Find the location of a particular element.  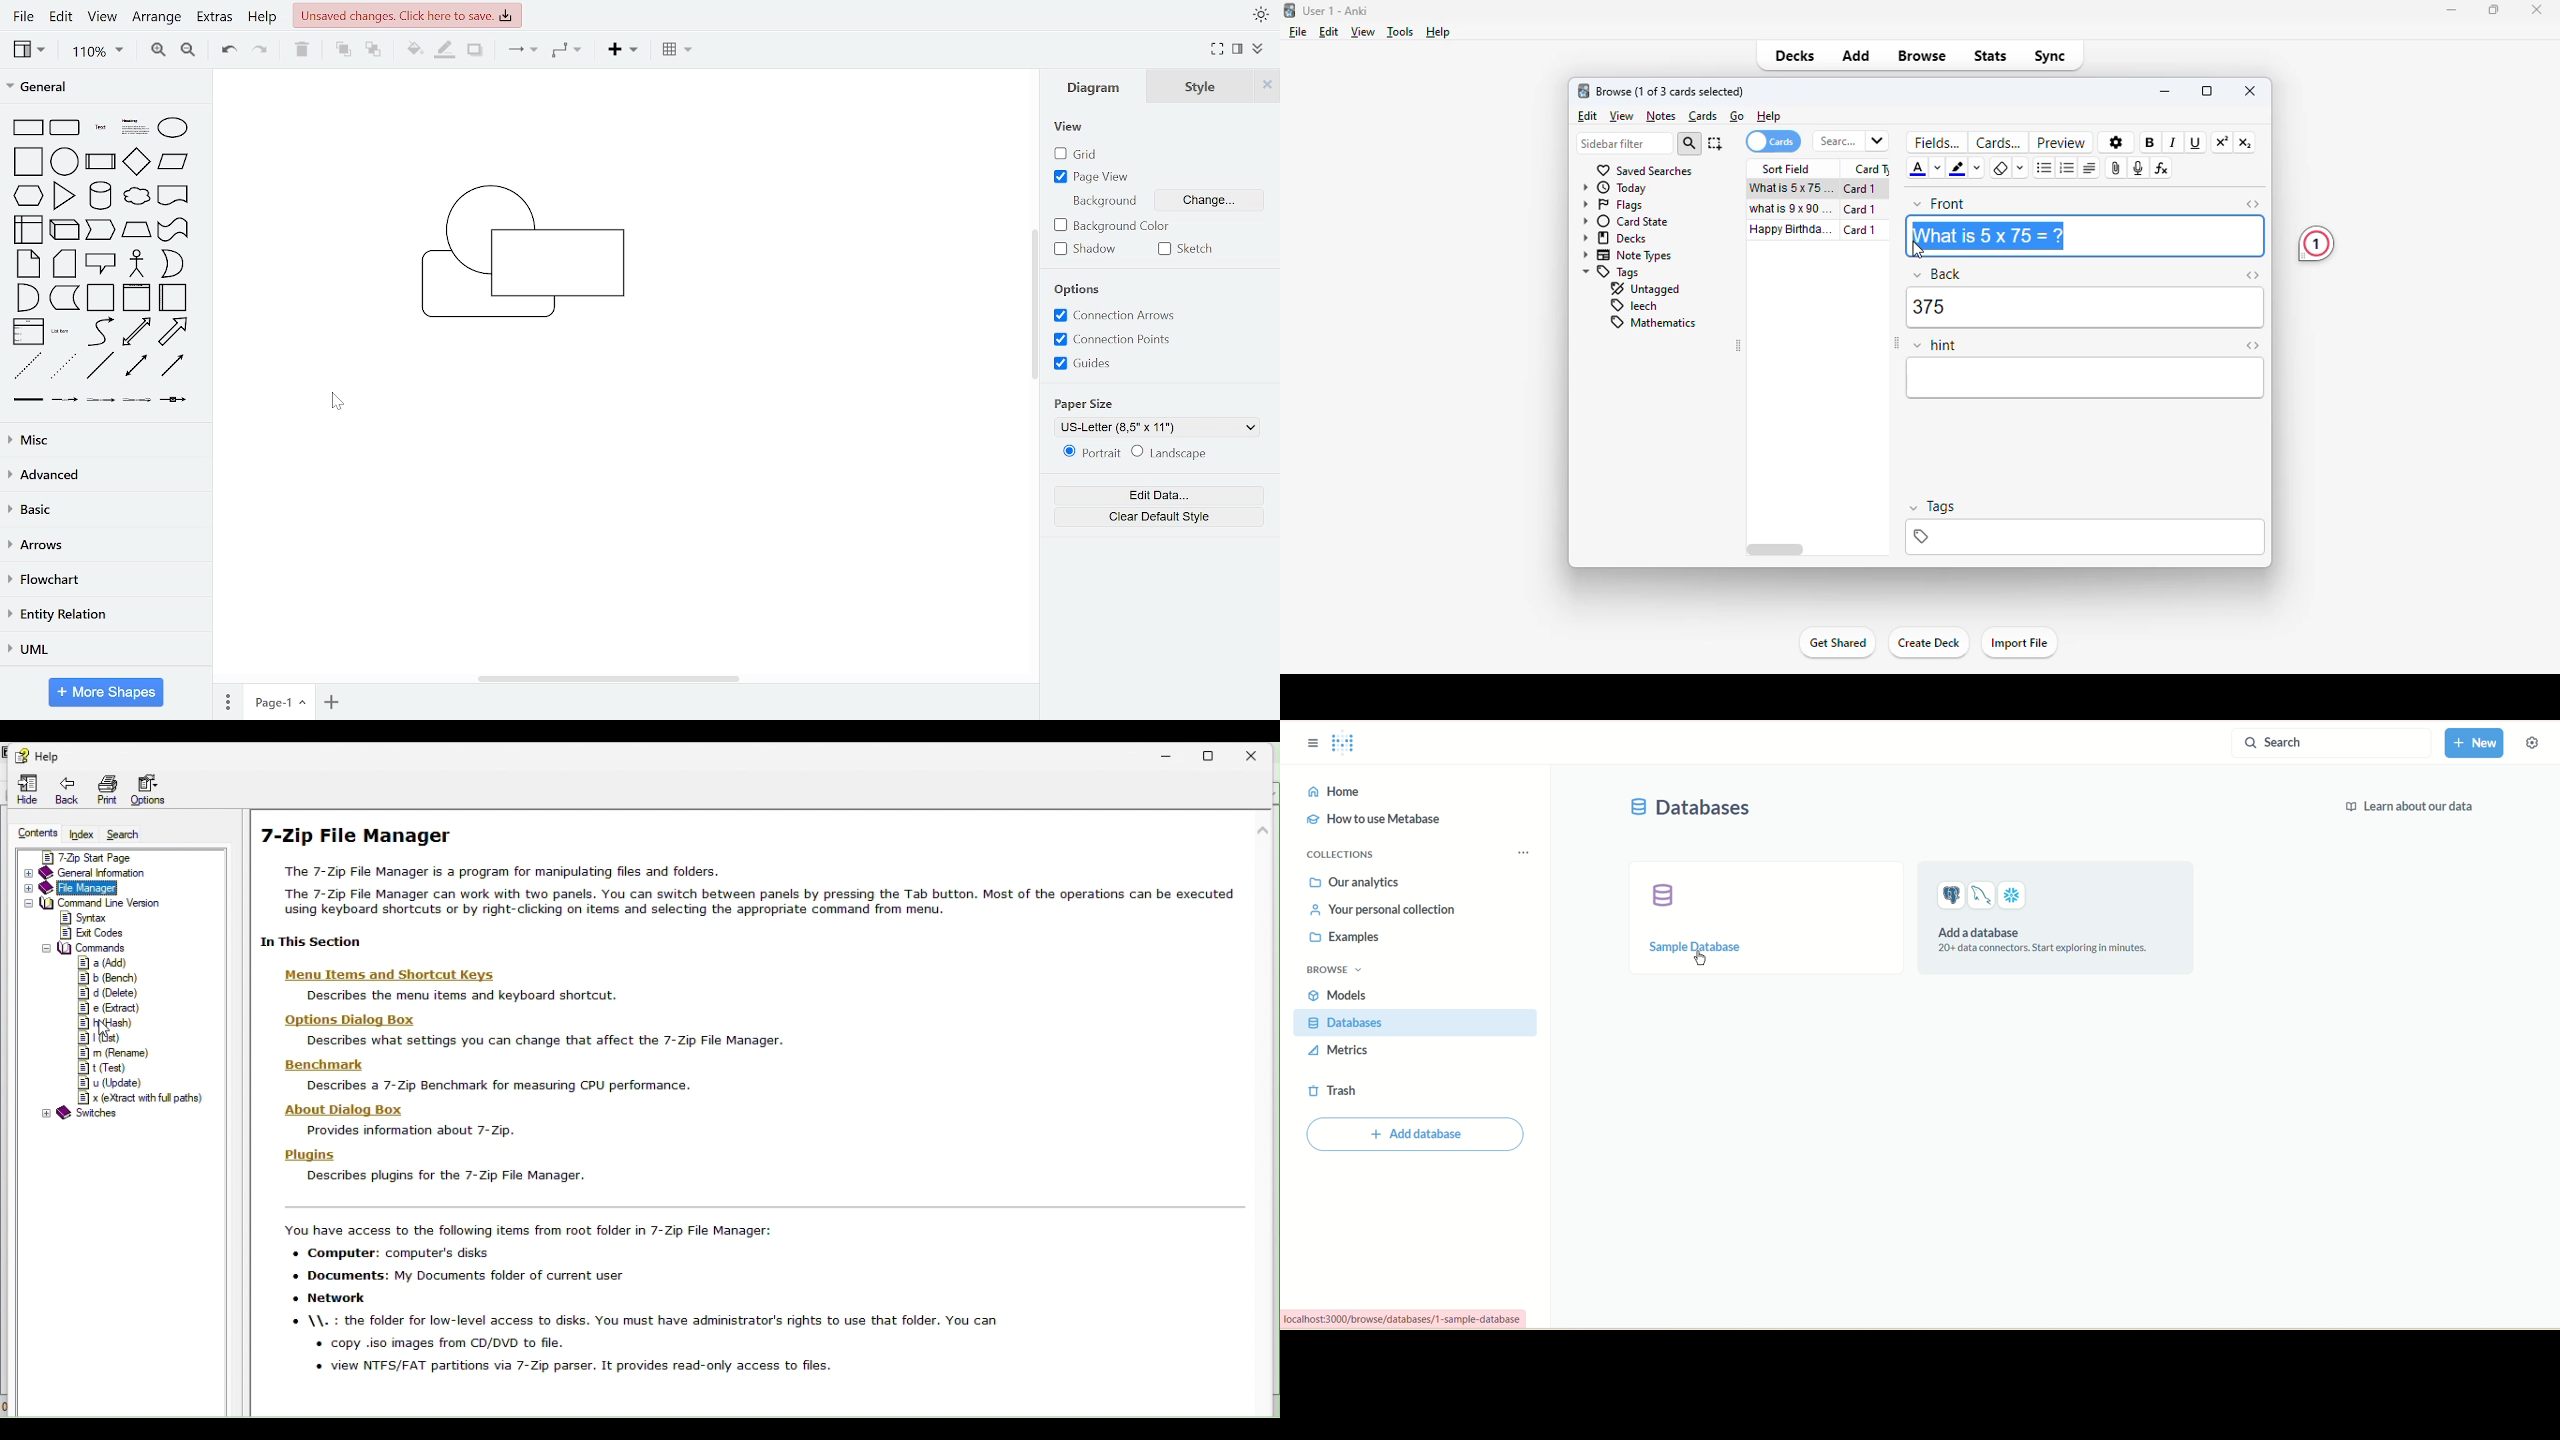

learn about our data is located at coordinates (2407, 809).